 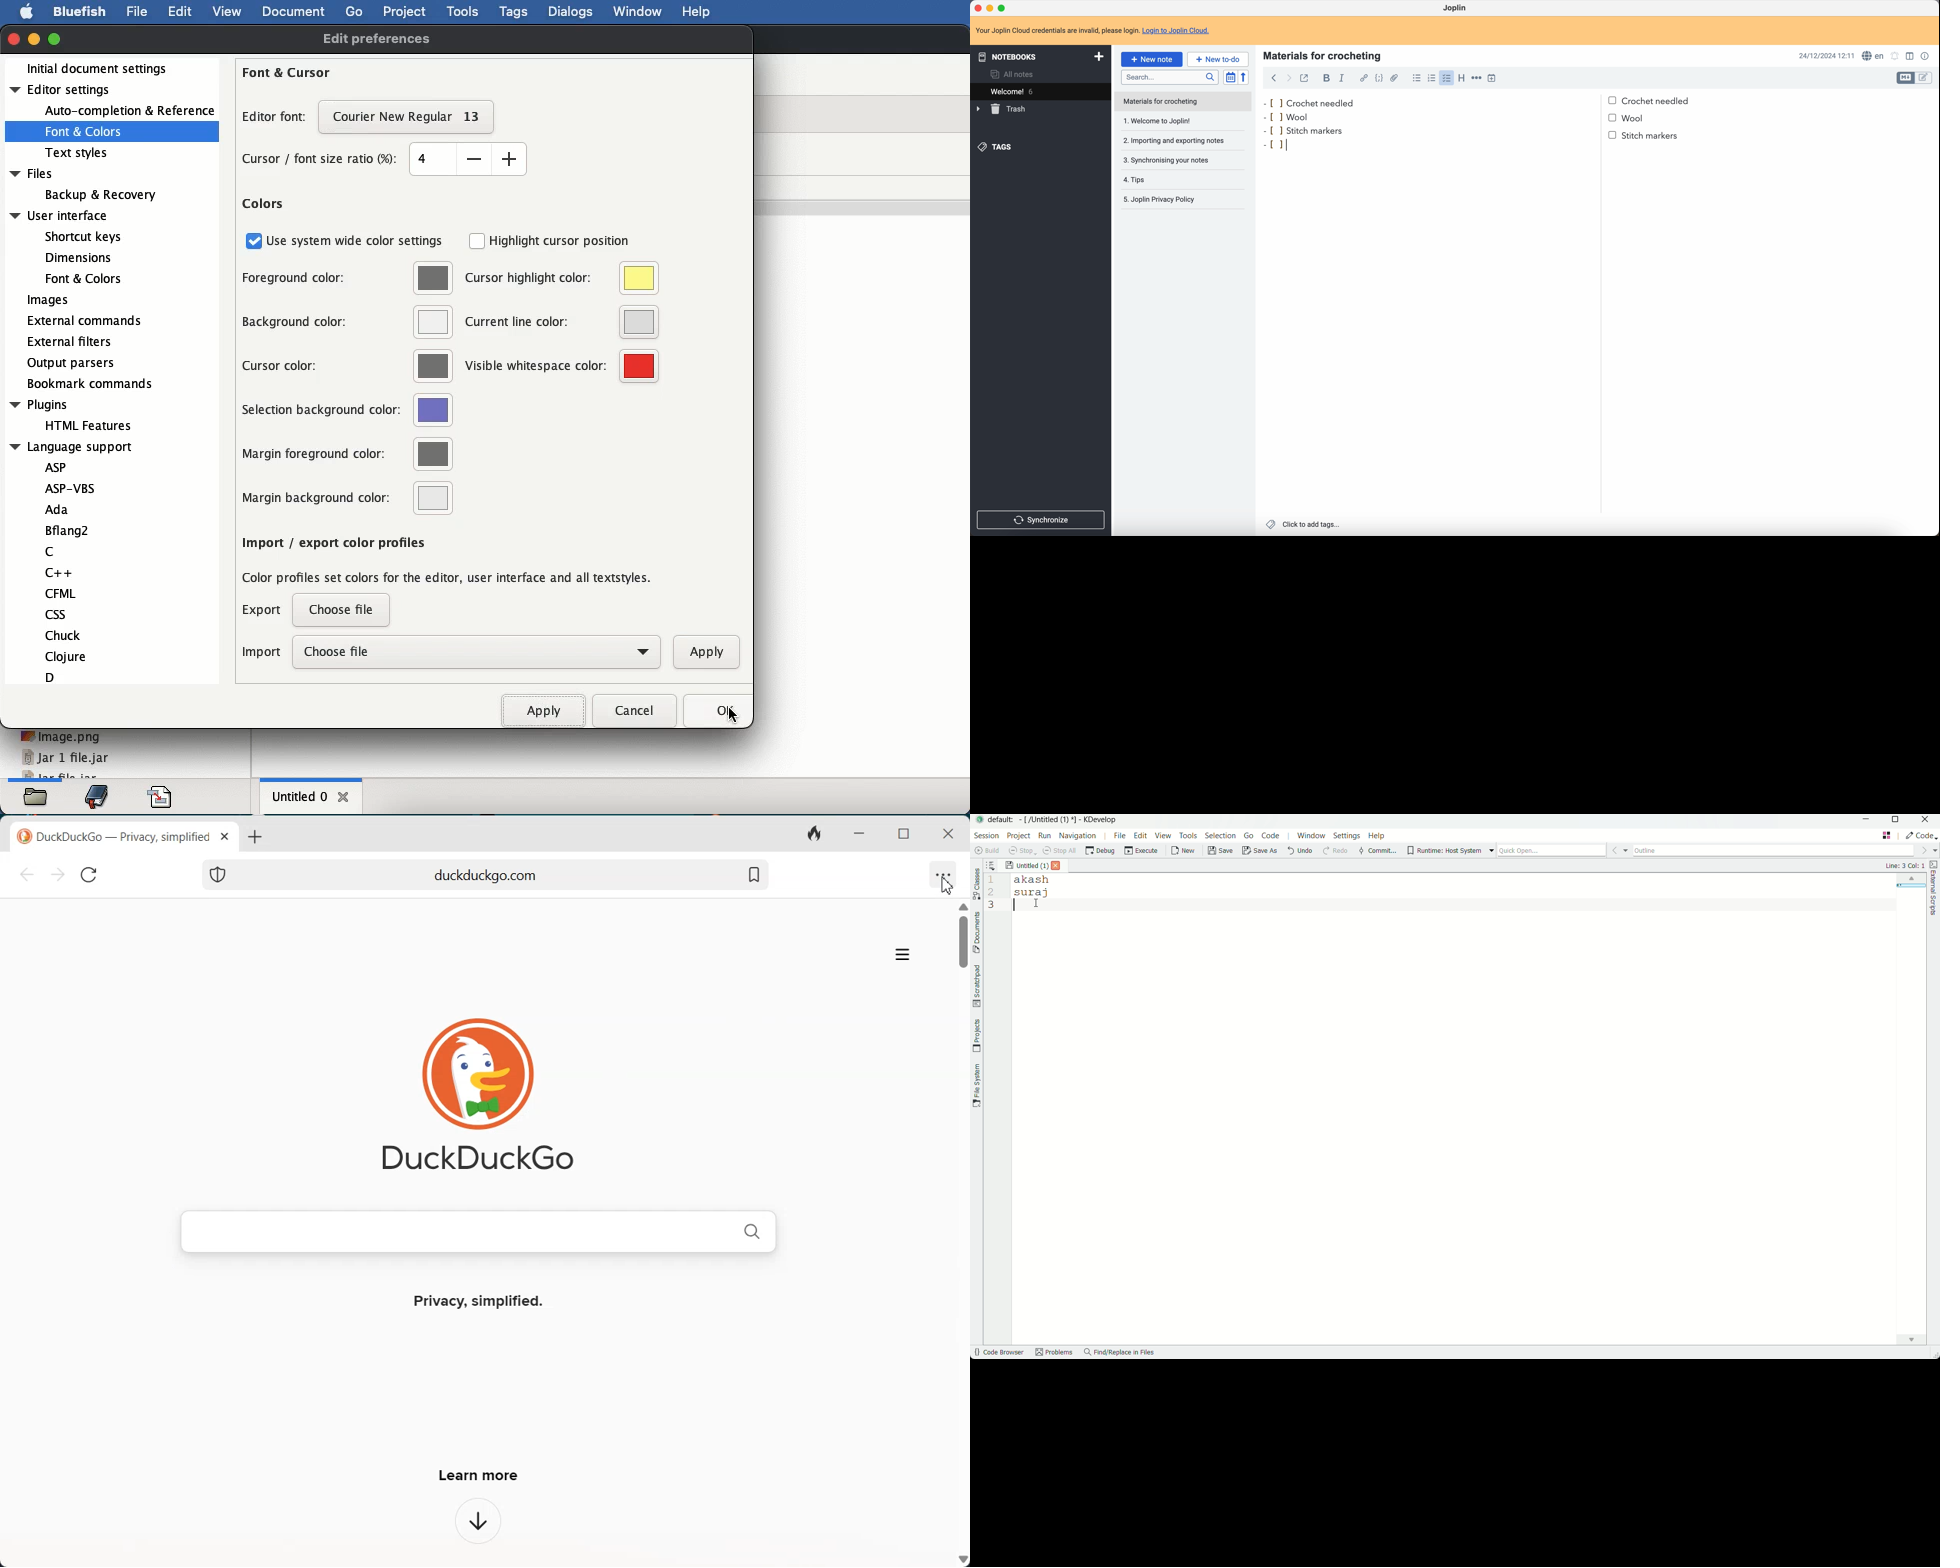 What do you see at coordinates (1362, 78) in the screenshot?
I see `hyperlink` at bounding box center [1362, 78].